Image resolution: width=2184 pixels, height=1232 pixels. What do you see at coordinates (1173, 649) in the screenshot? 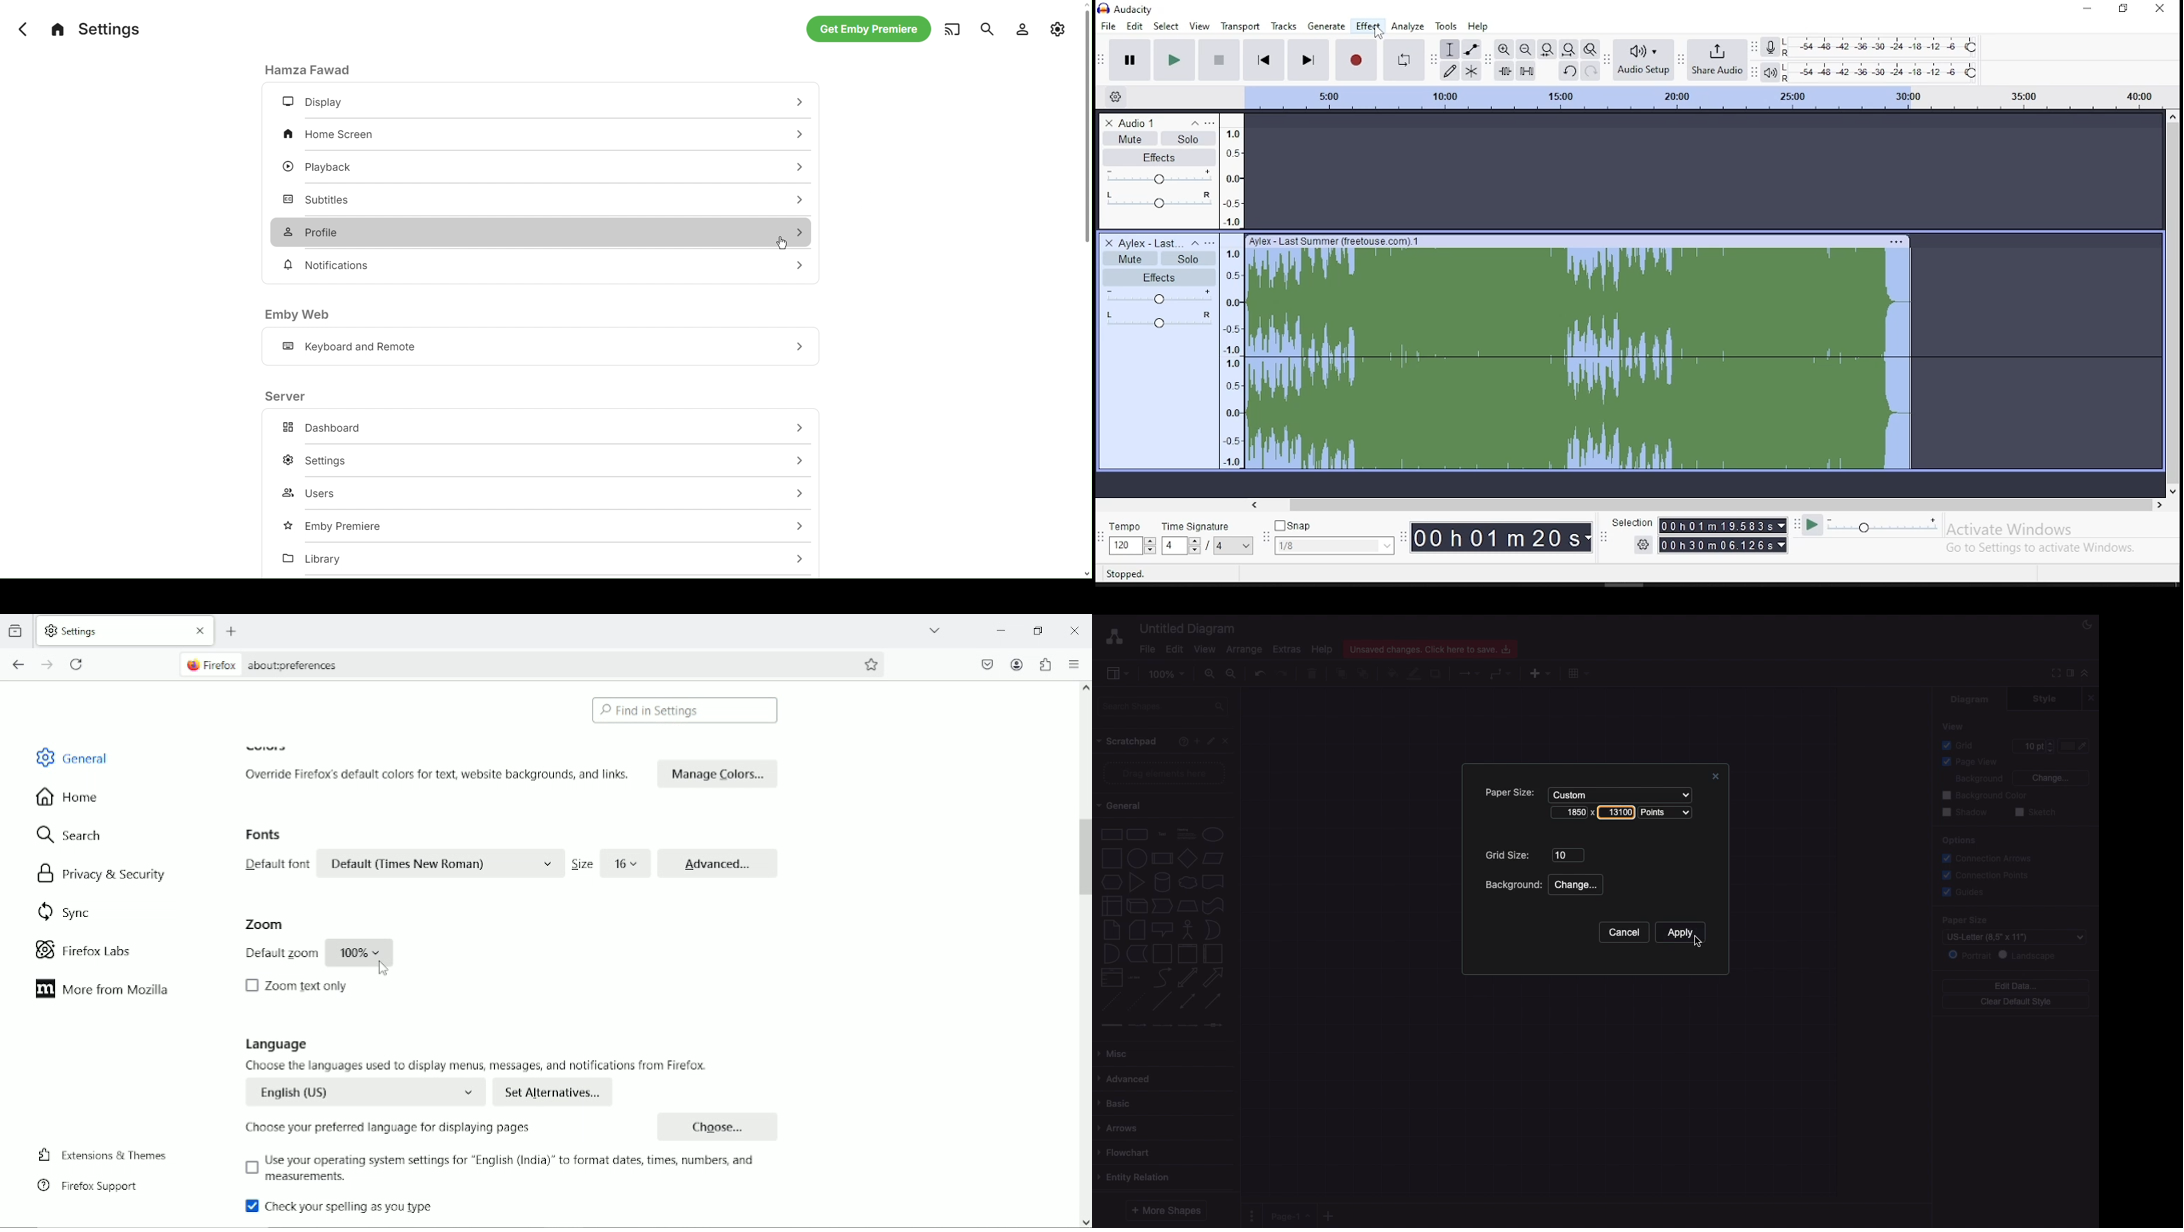
I see `Edit` at bounding box center [1173, 649].